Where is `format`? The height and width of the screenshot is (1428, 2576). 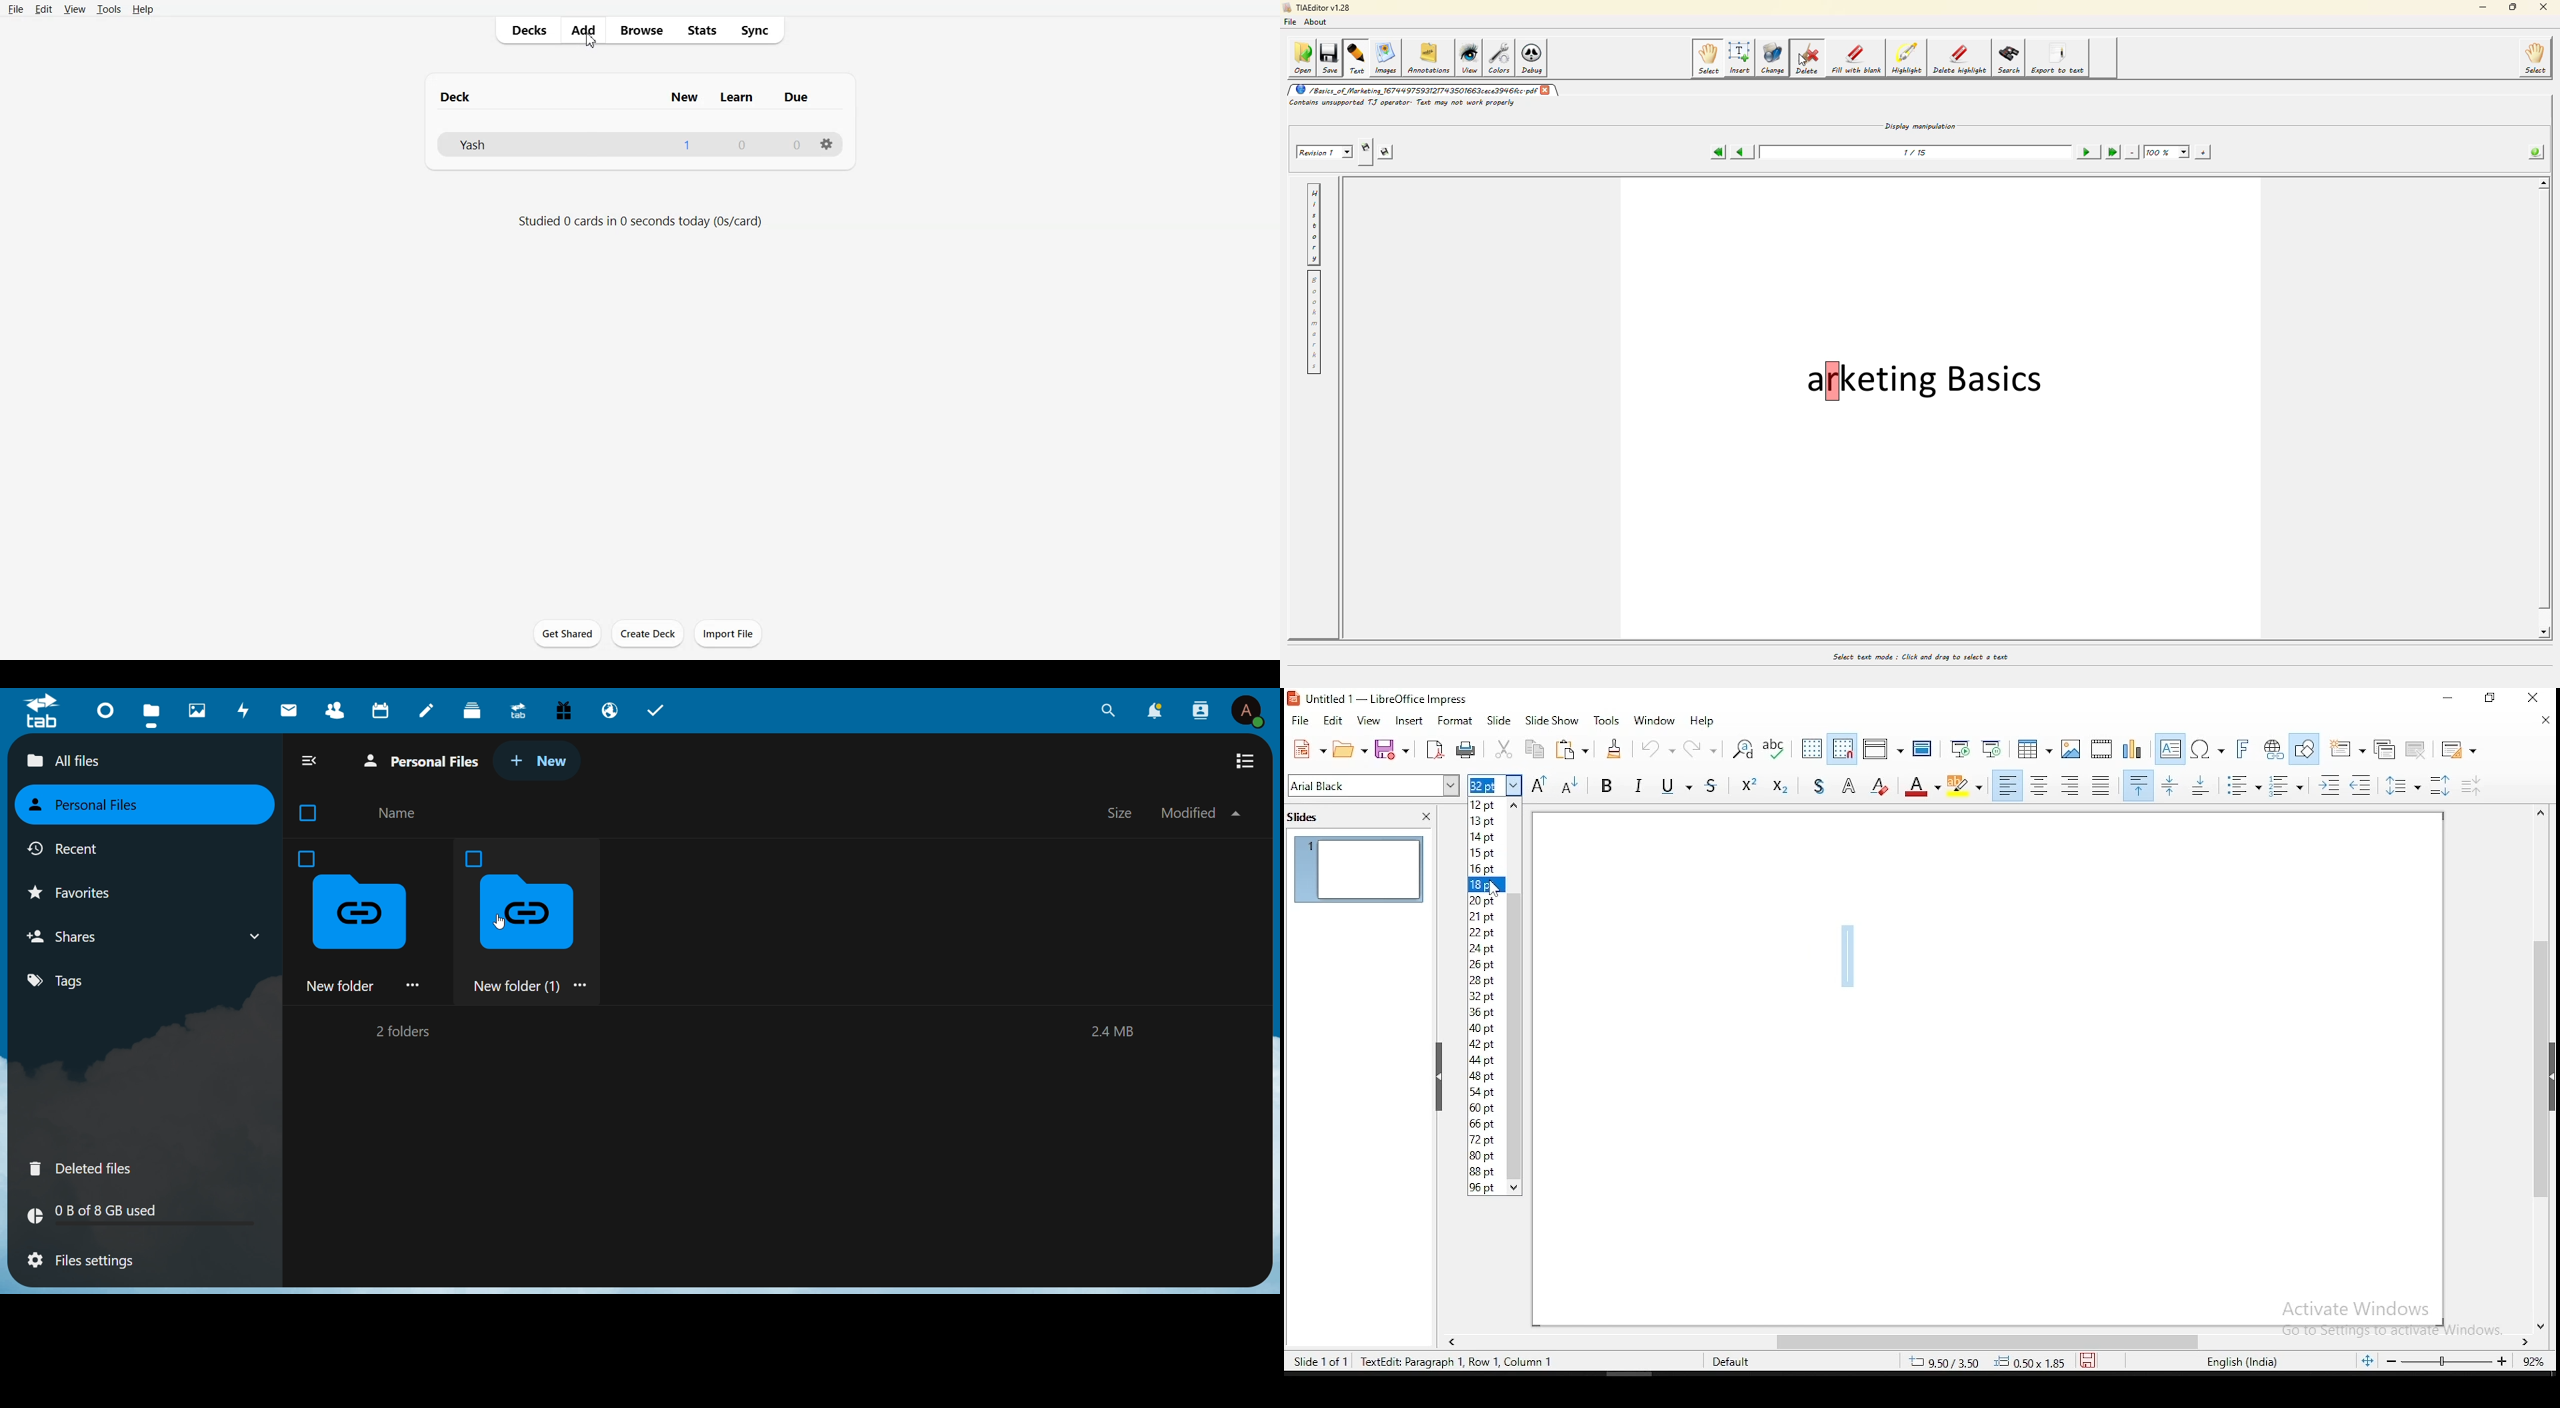 format is located at coordinates (1456, 720).